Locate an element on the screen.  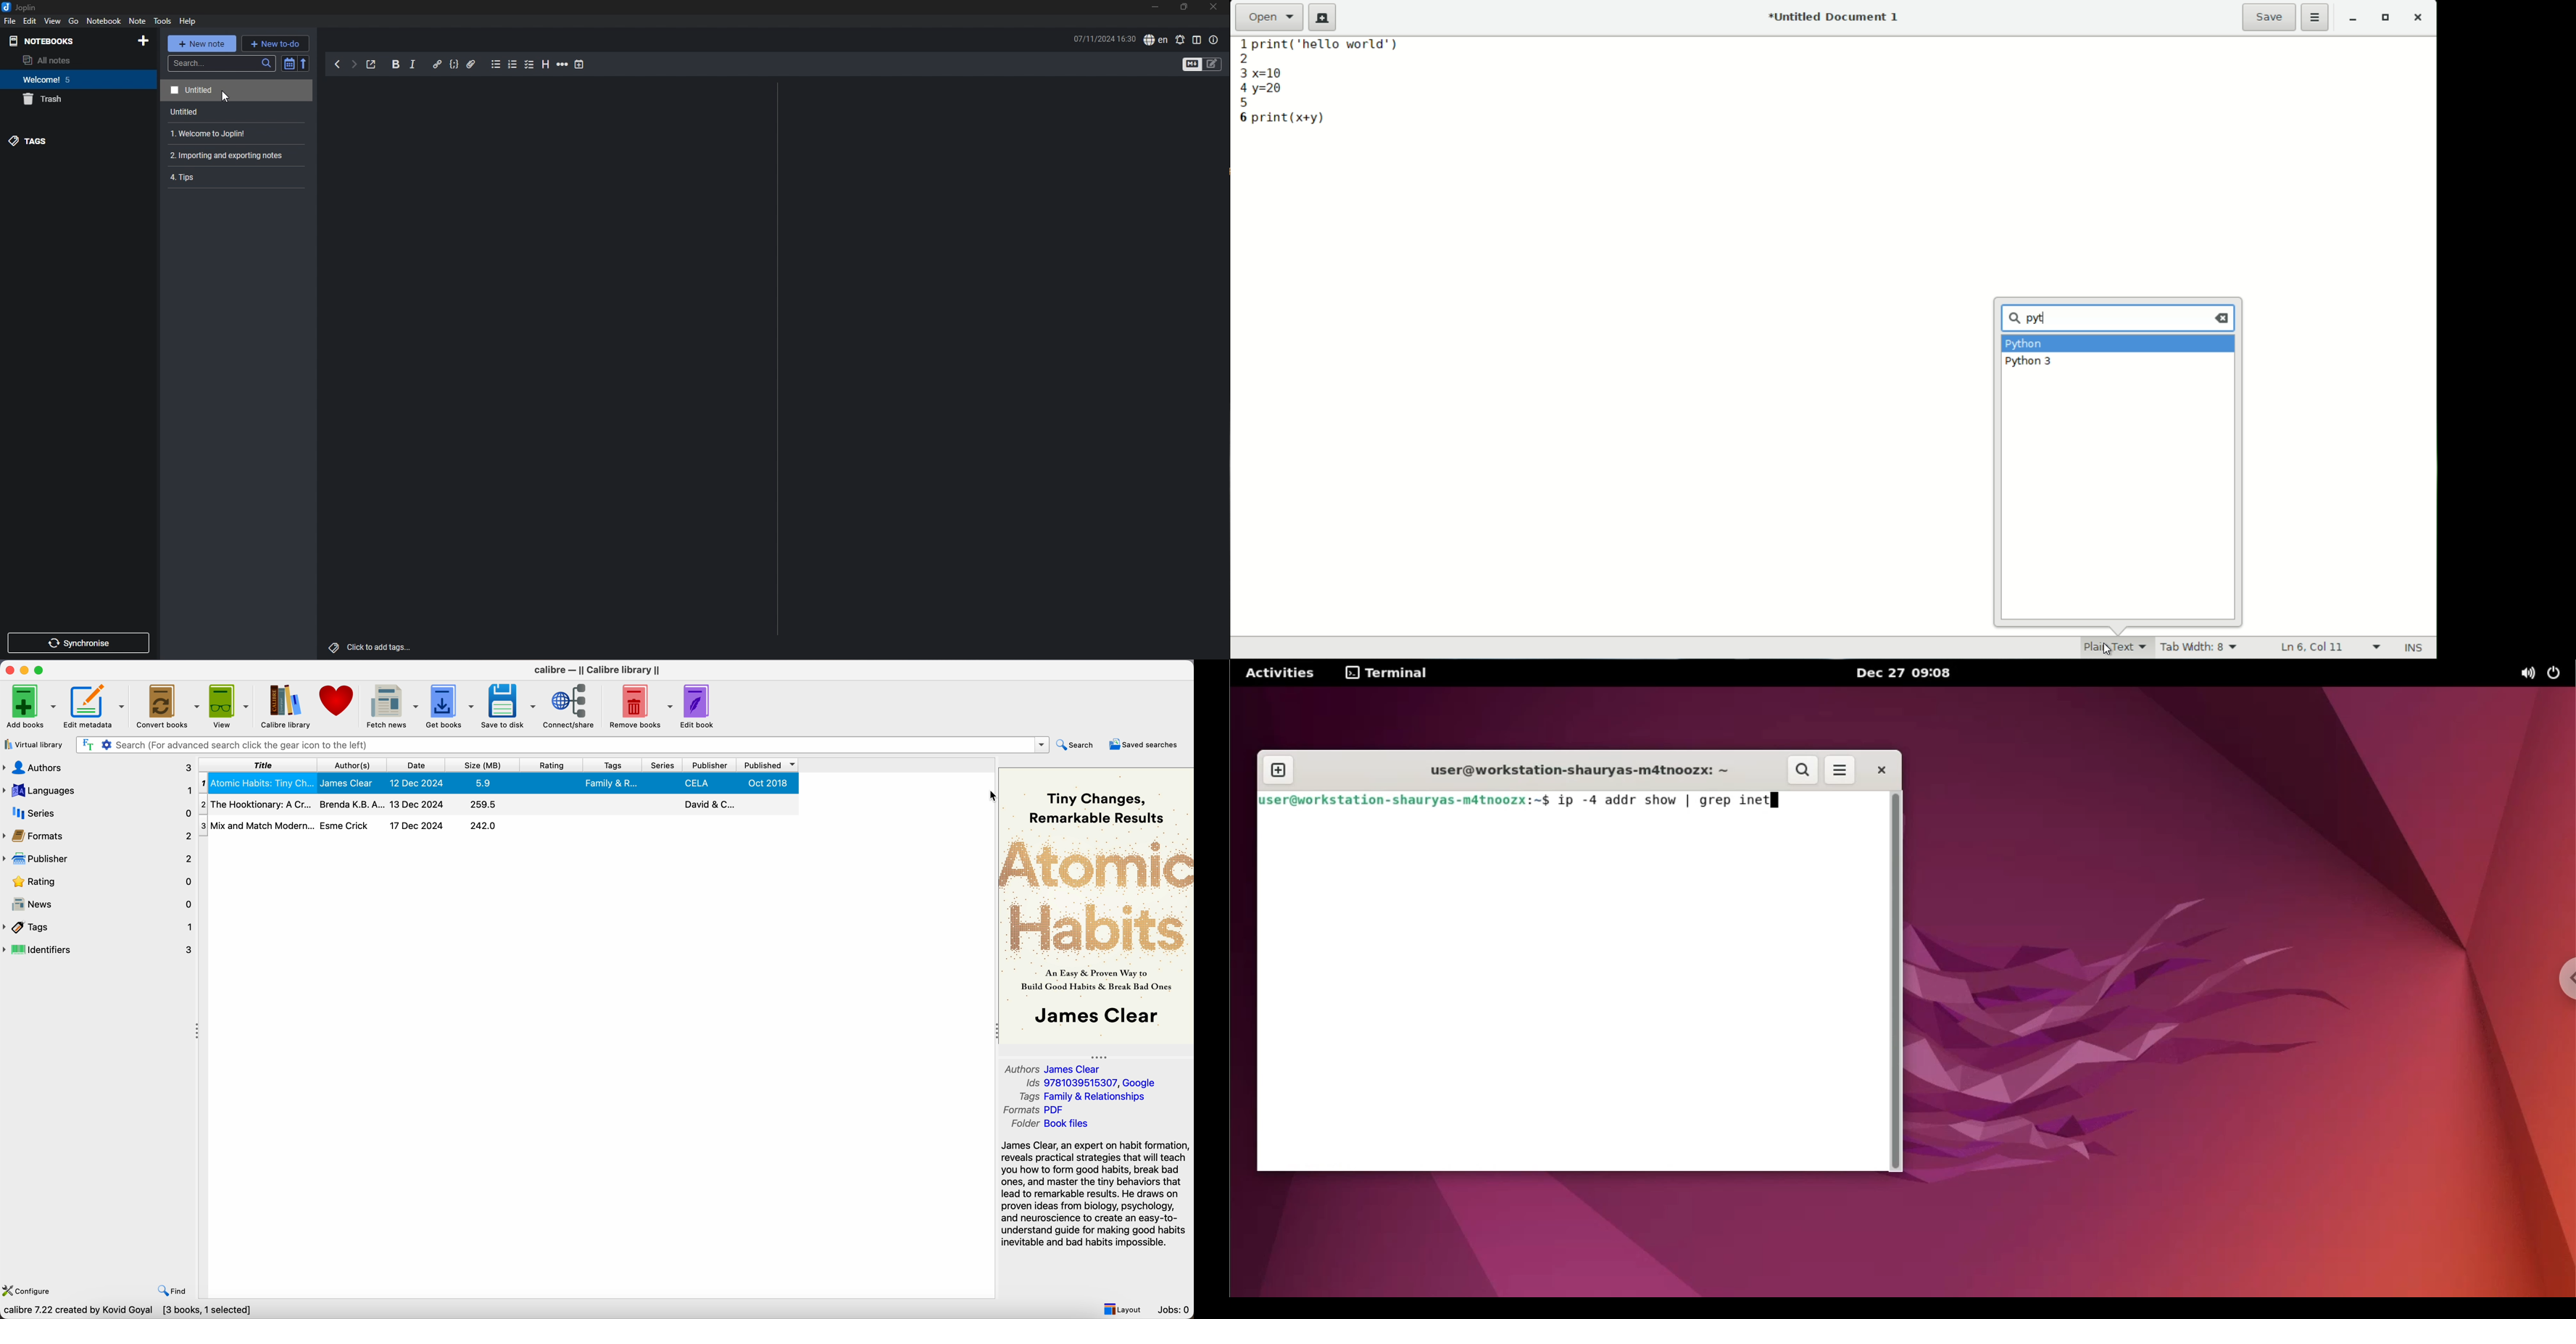
italic is located at coordinates (412, 65).